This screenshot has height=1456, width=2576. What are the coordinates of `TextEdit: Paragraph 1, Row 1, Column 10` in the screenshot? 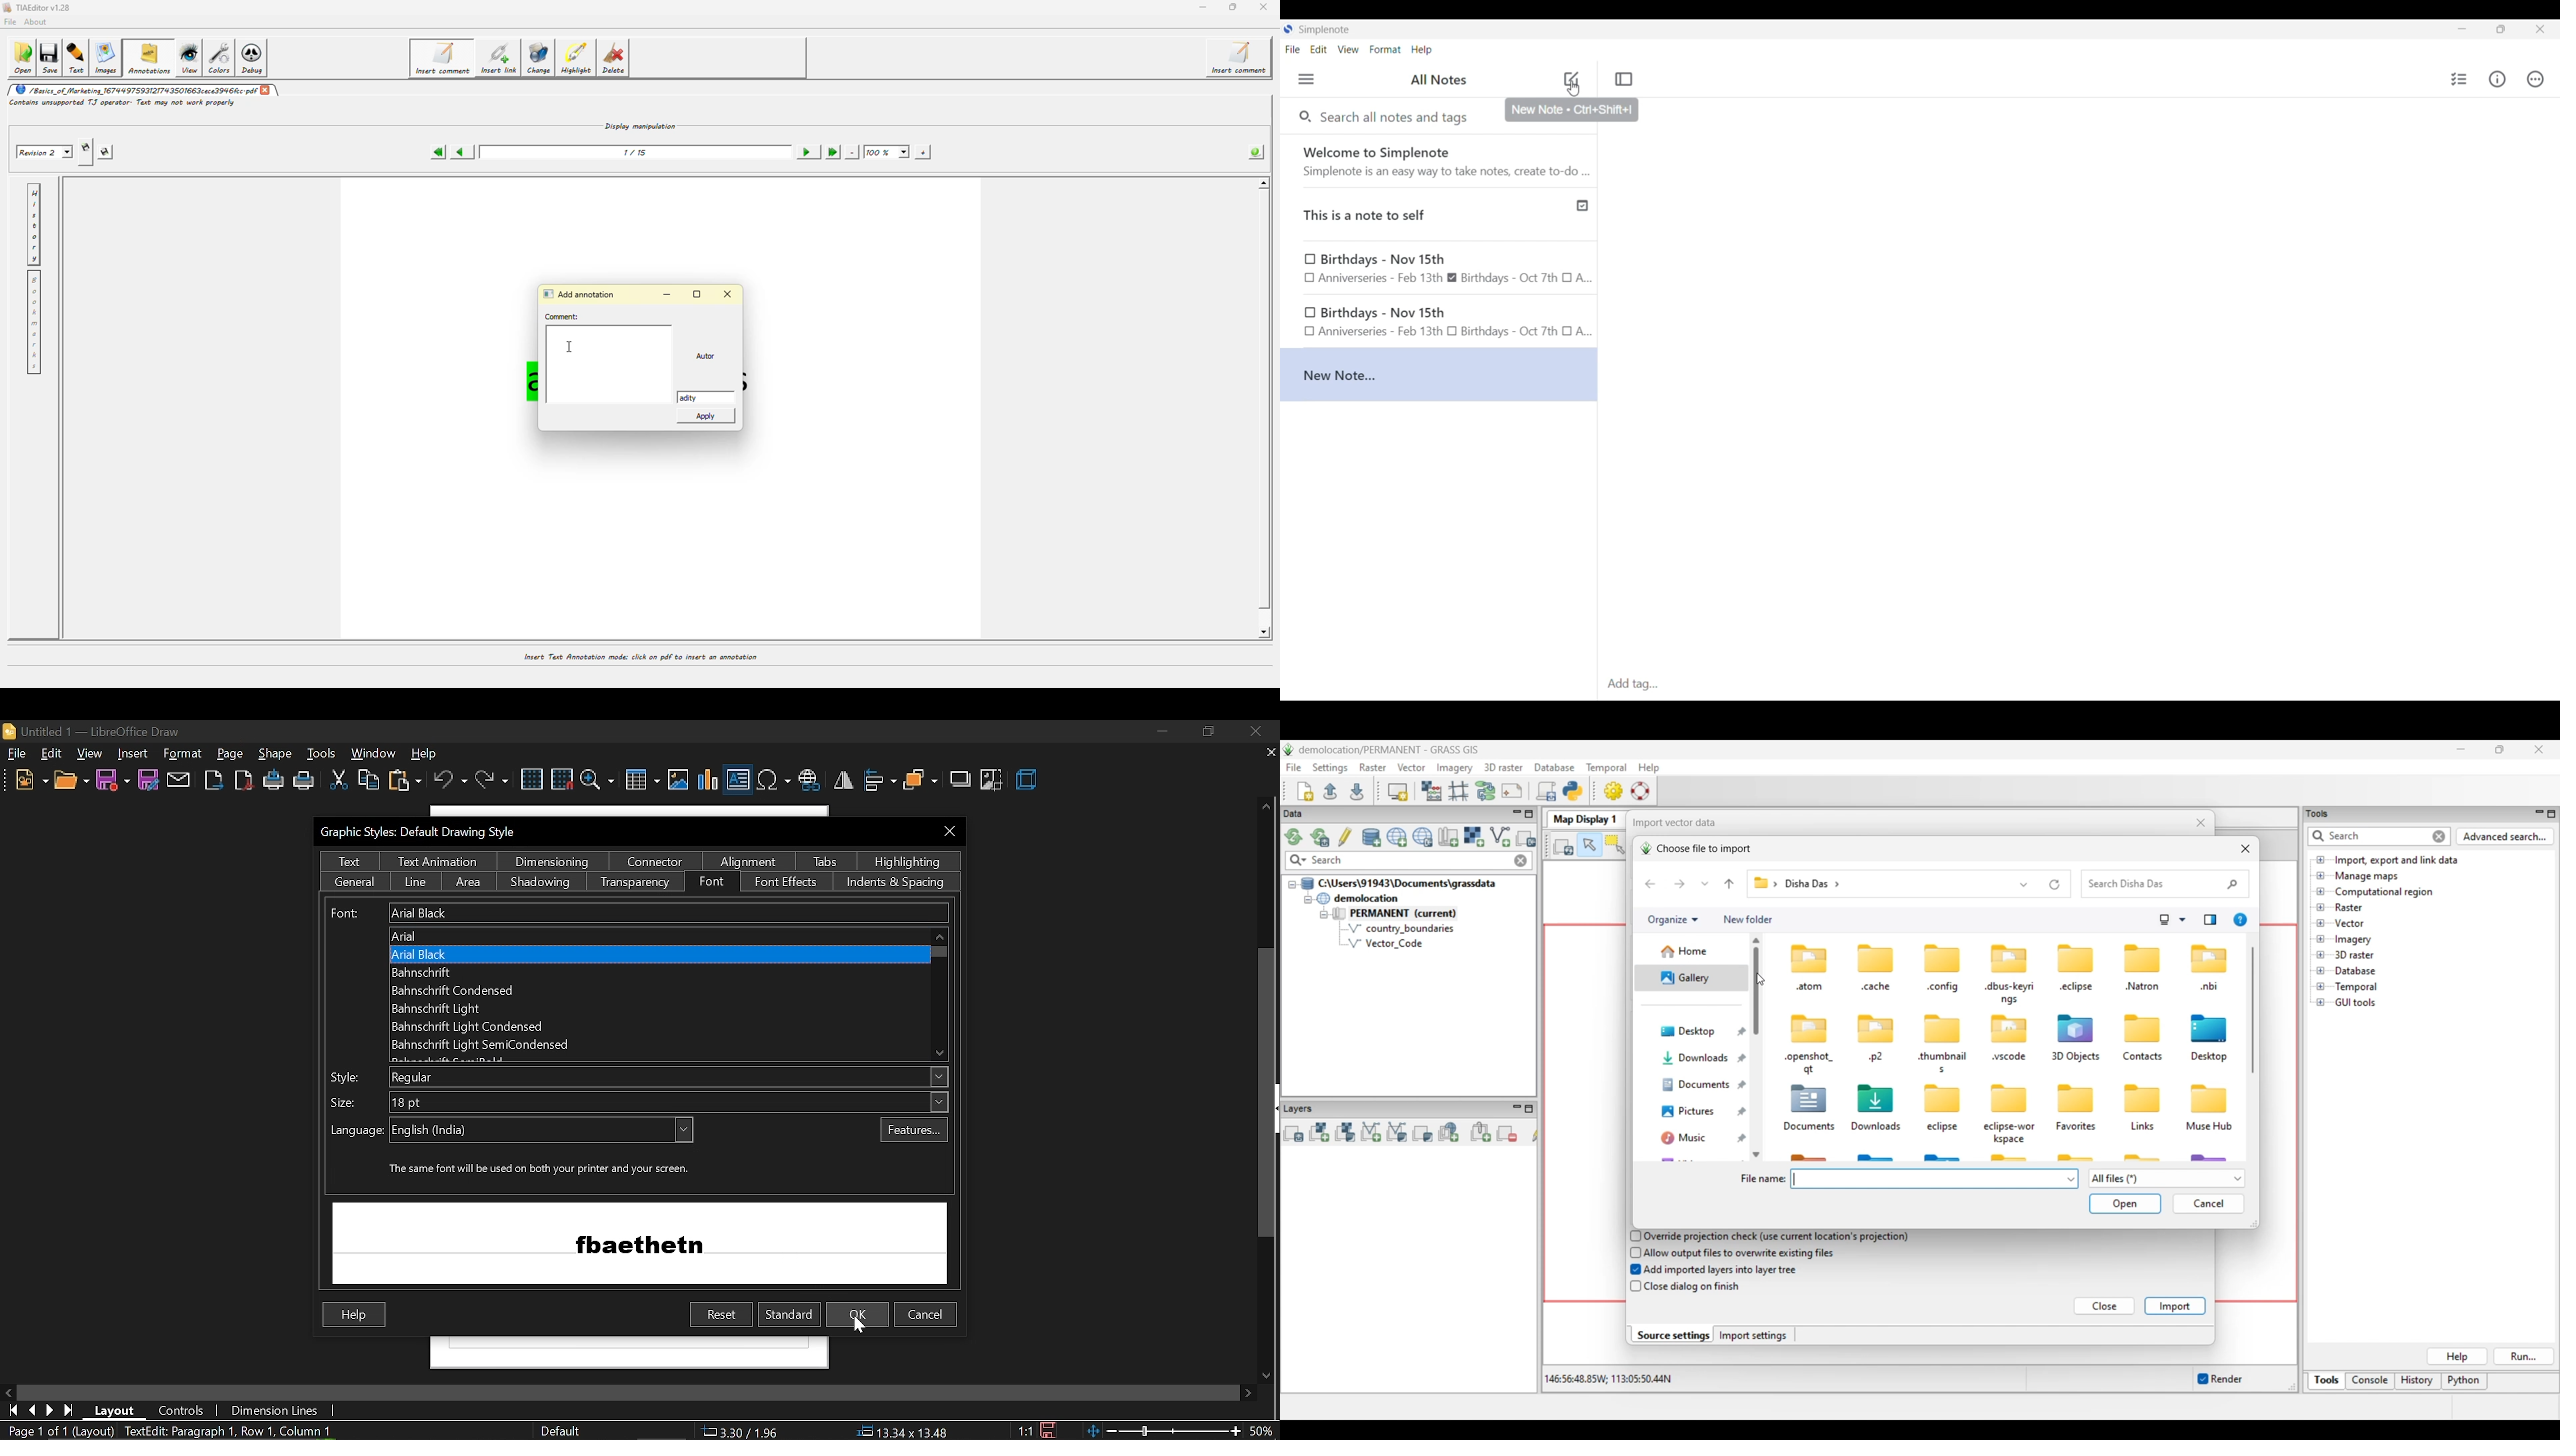 It's located at (232, 1431).